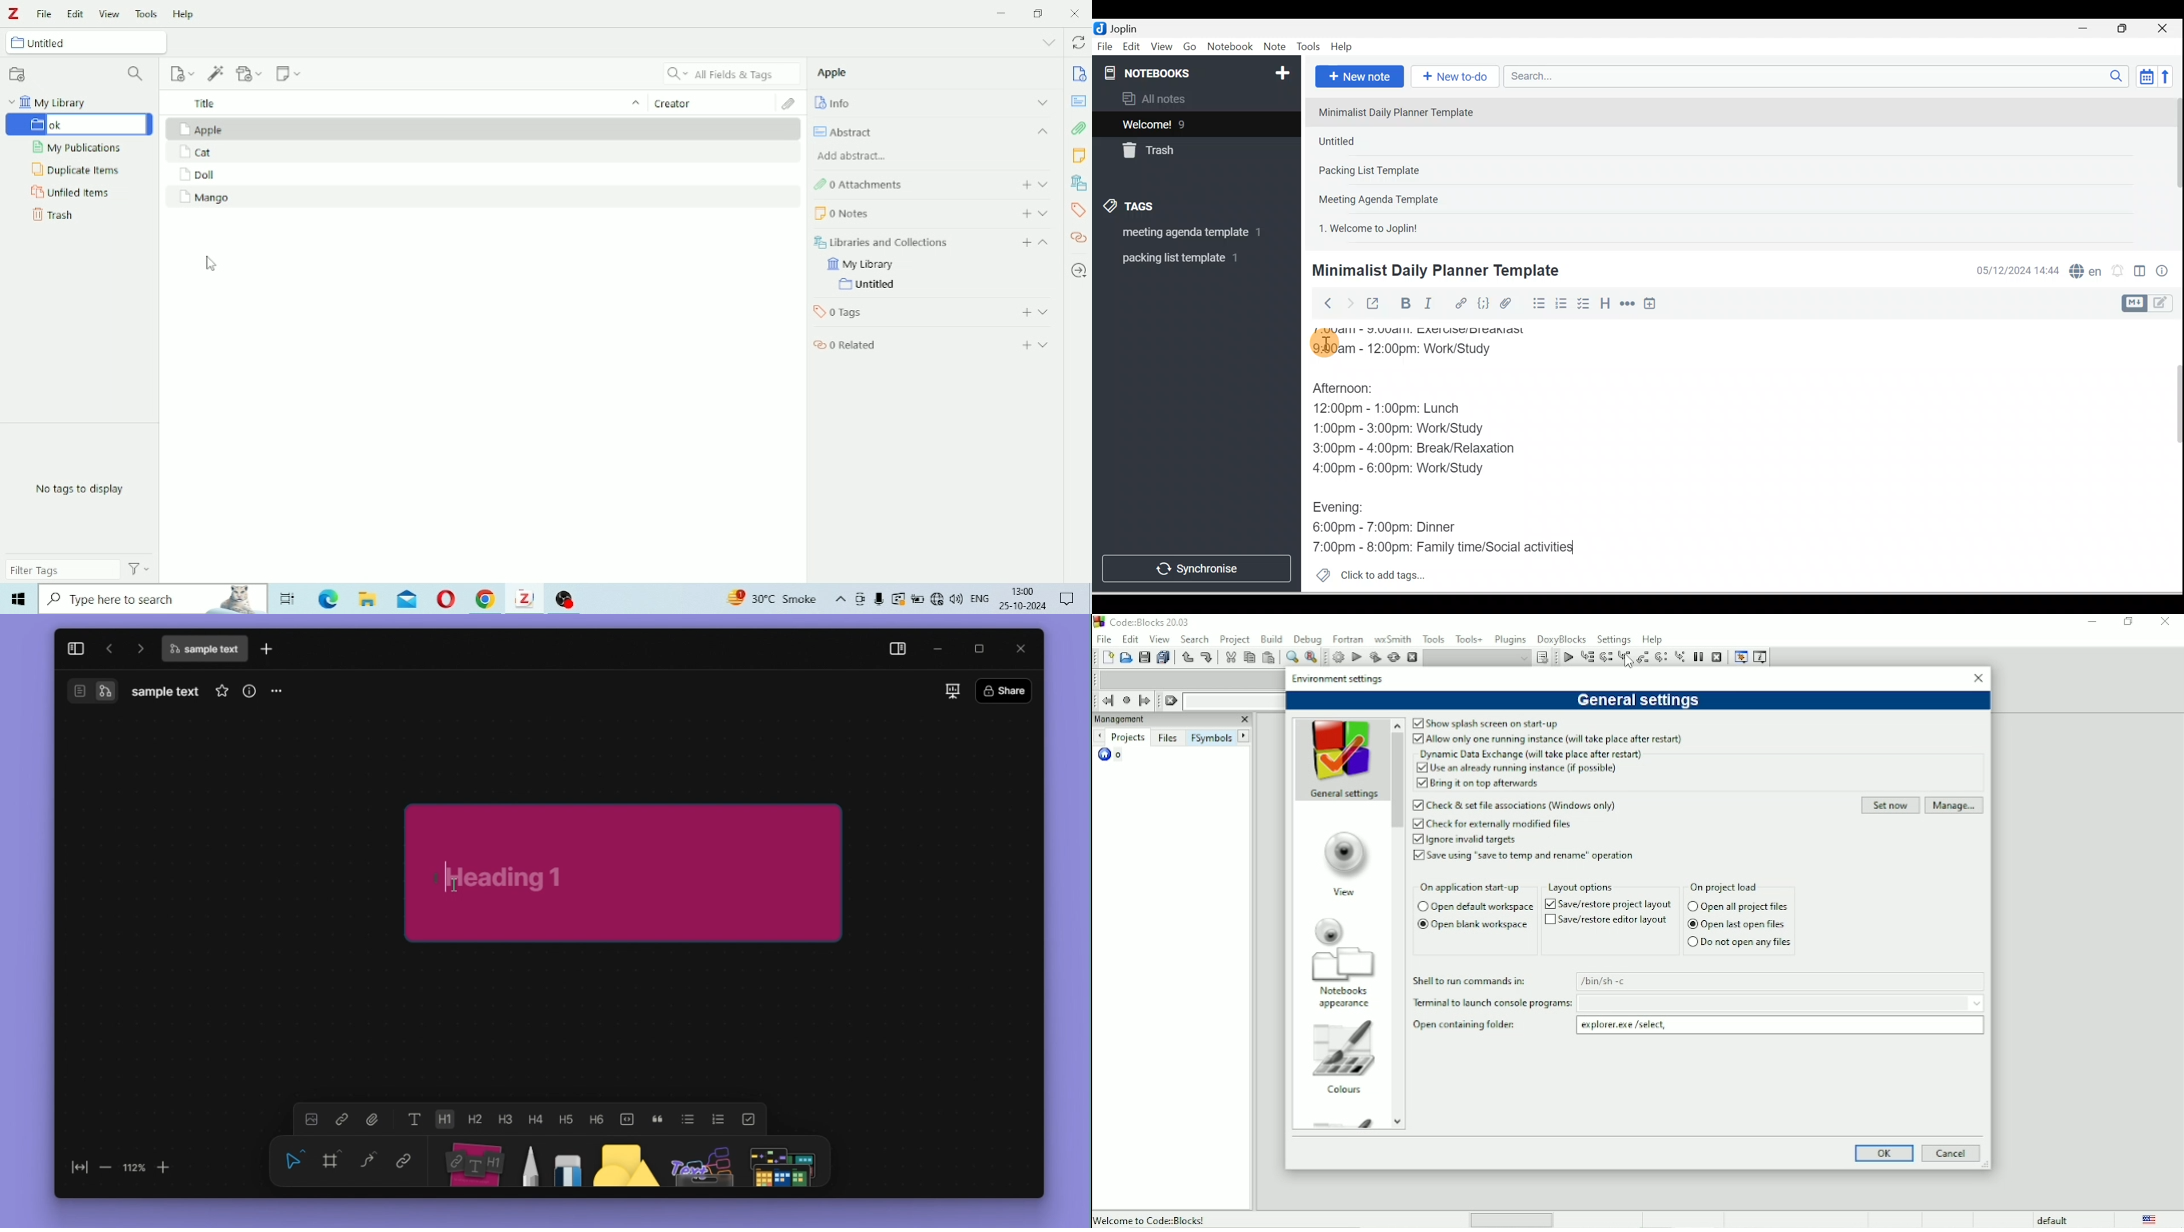 Image resolution: width=2184 pixels, height=1232 pixels. I want to click on Date & time, so click(2016, 271).